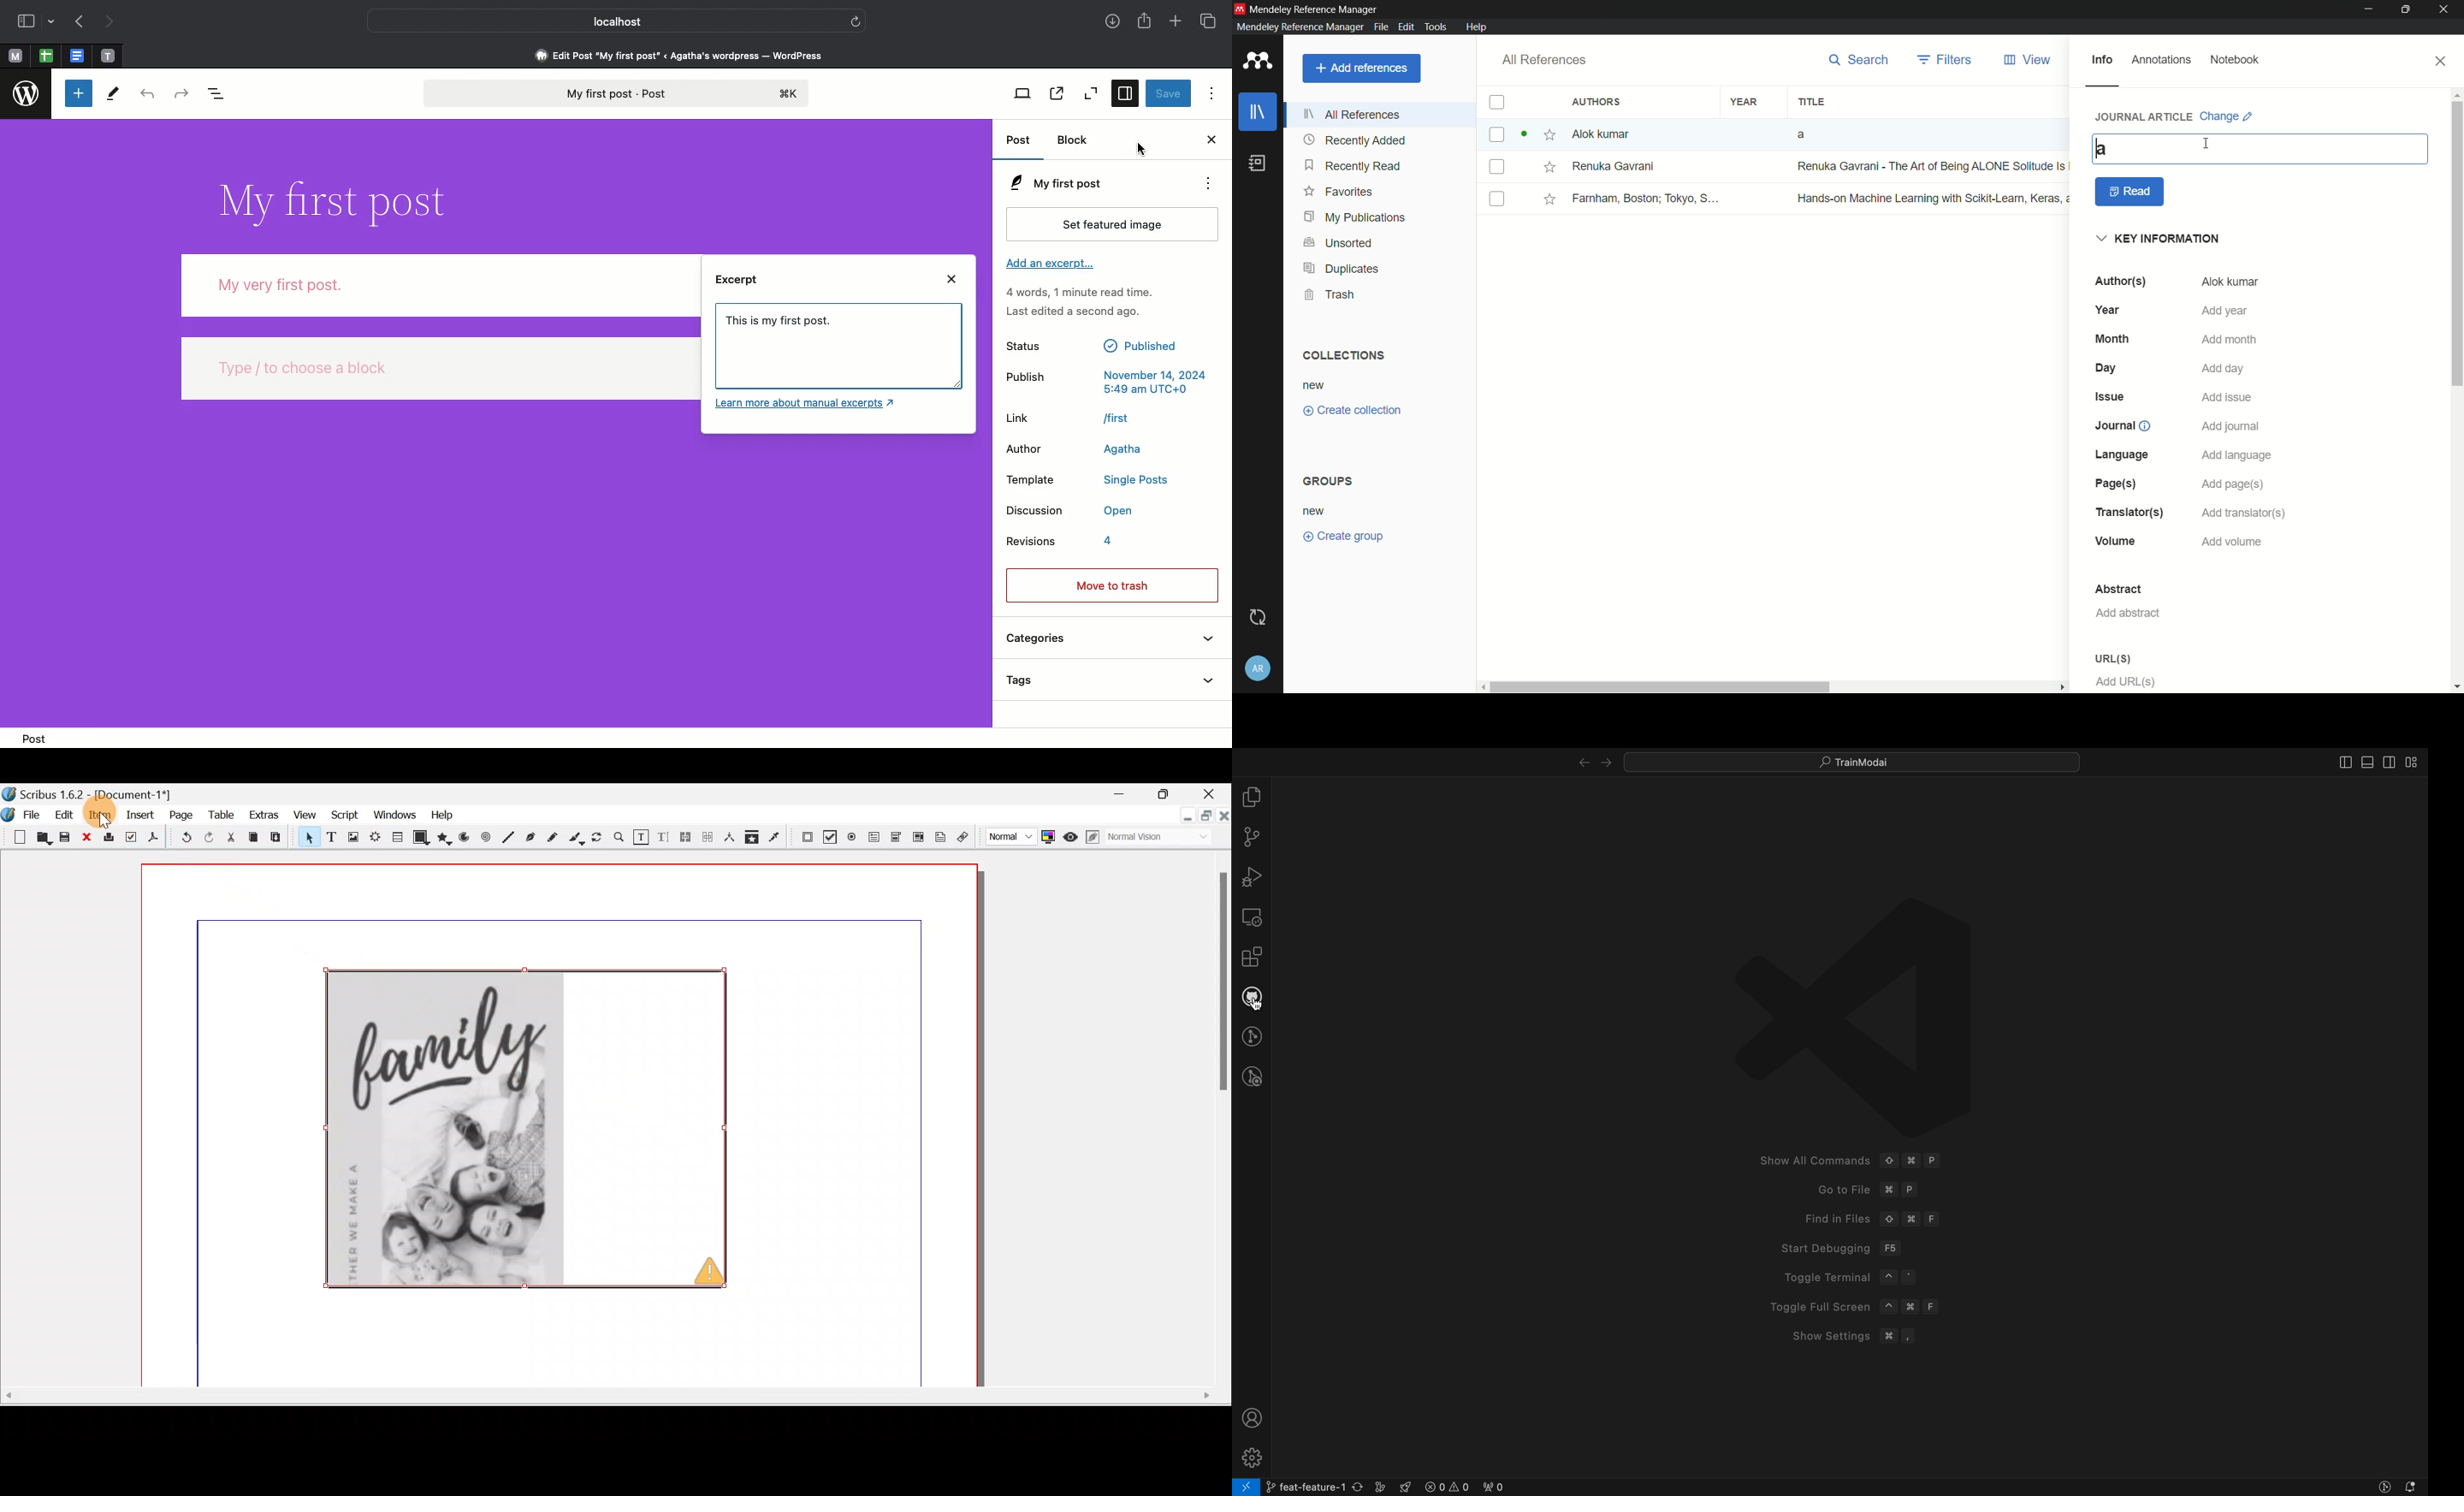  Describe the element at coordinates (1251, 999) in the screenshot. I see `github pull request and issues` at that location.